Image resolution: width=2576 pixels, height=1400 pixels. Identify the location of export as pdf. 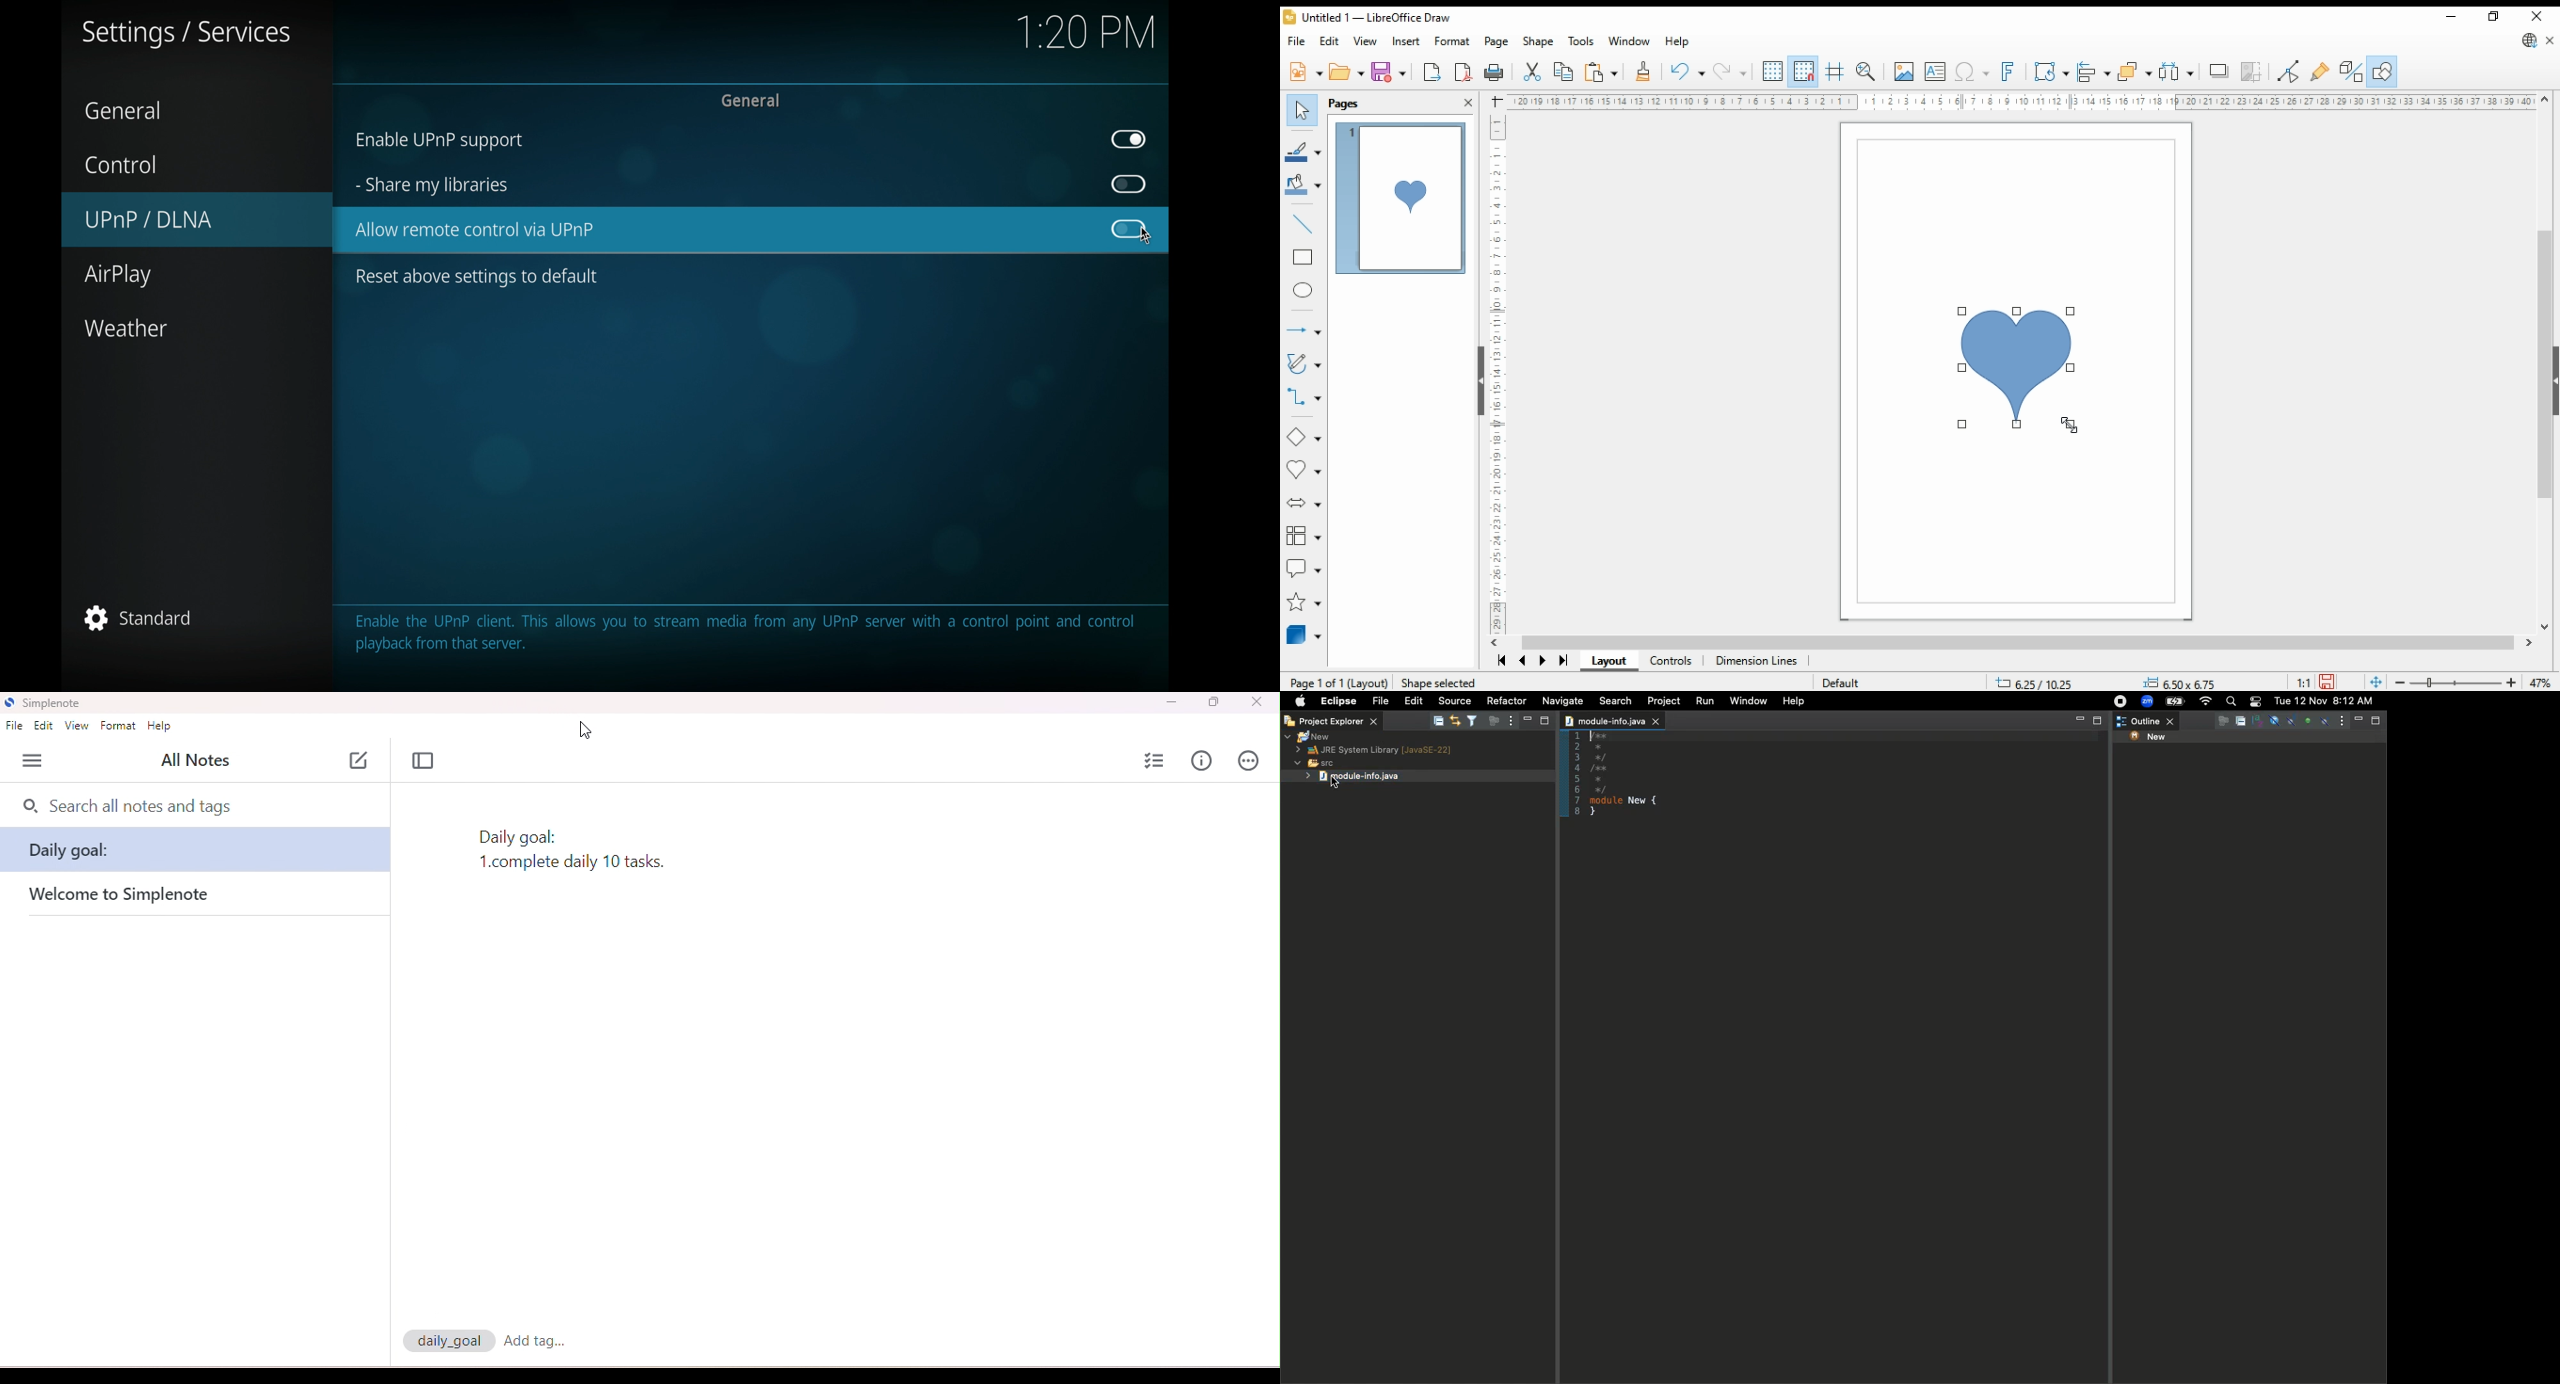
(1464, 72).